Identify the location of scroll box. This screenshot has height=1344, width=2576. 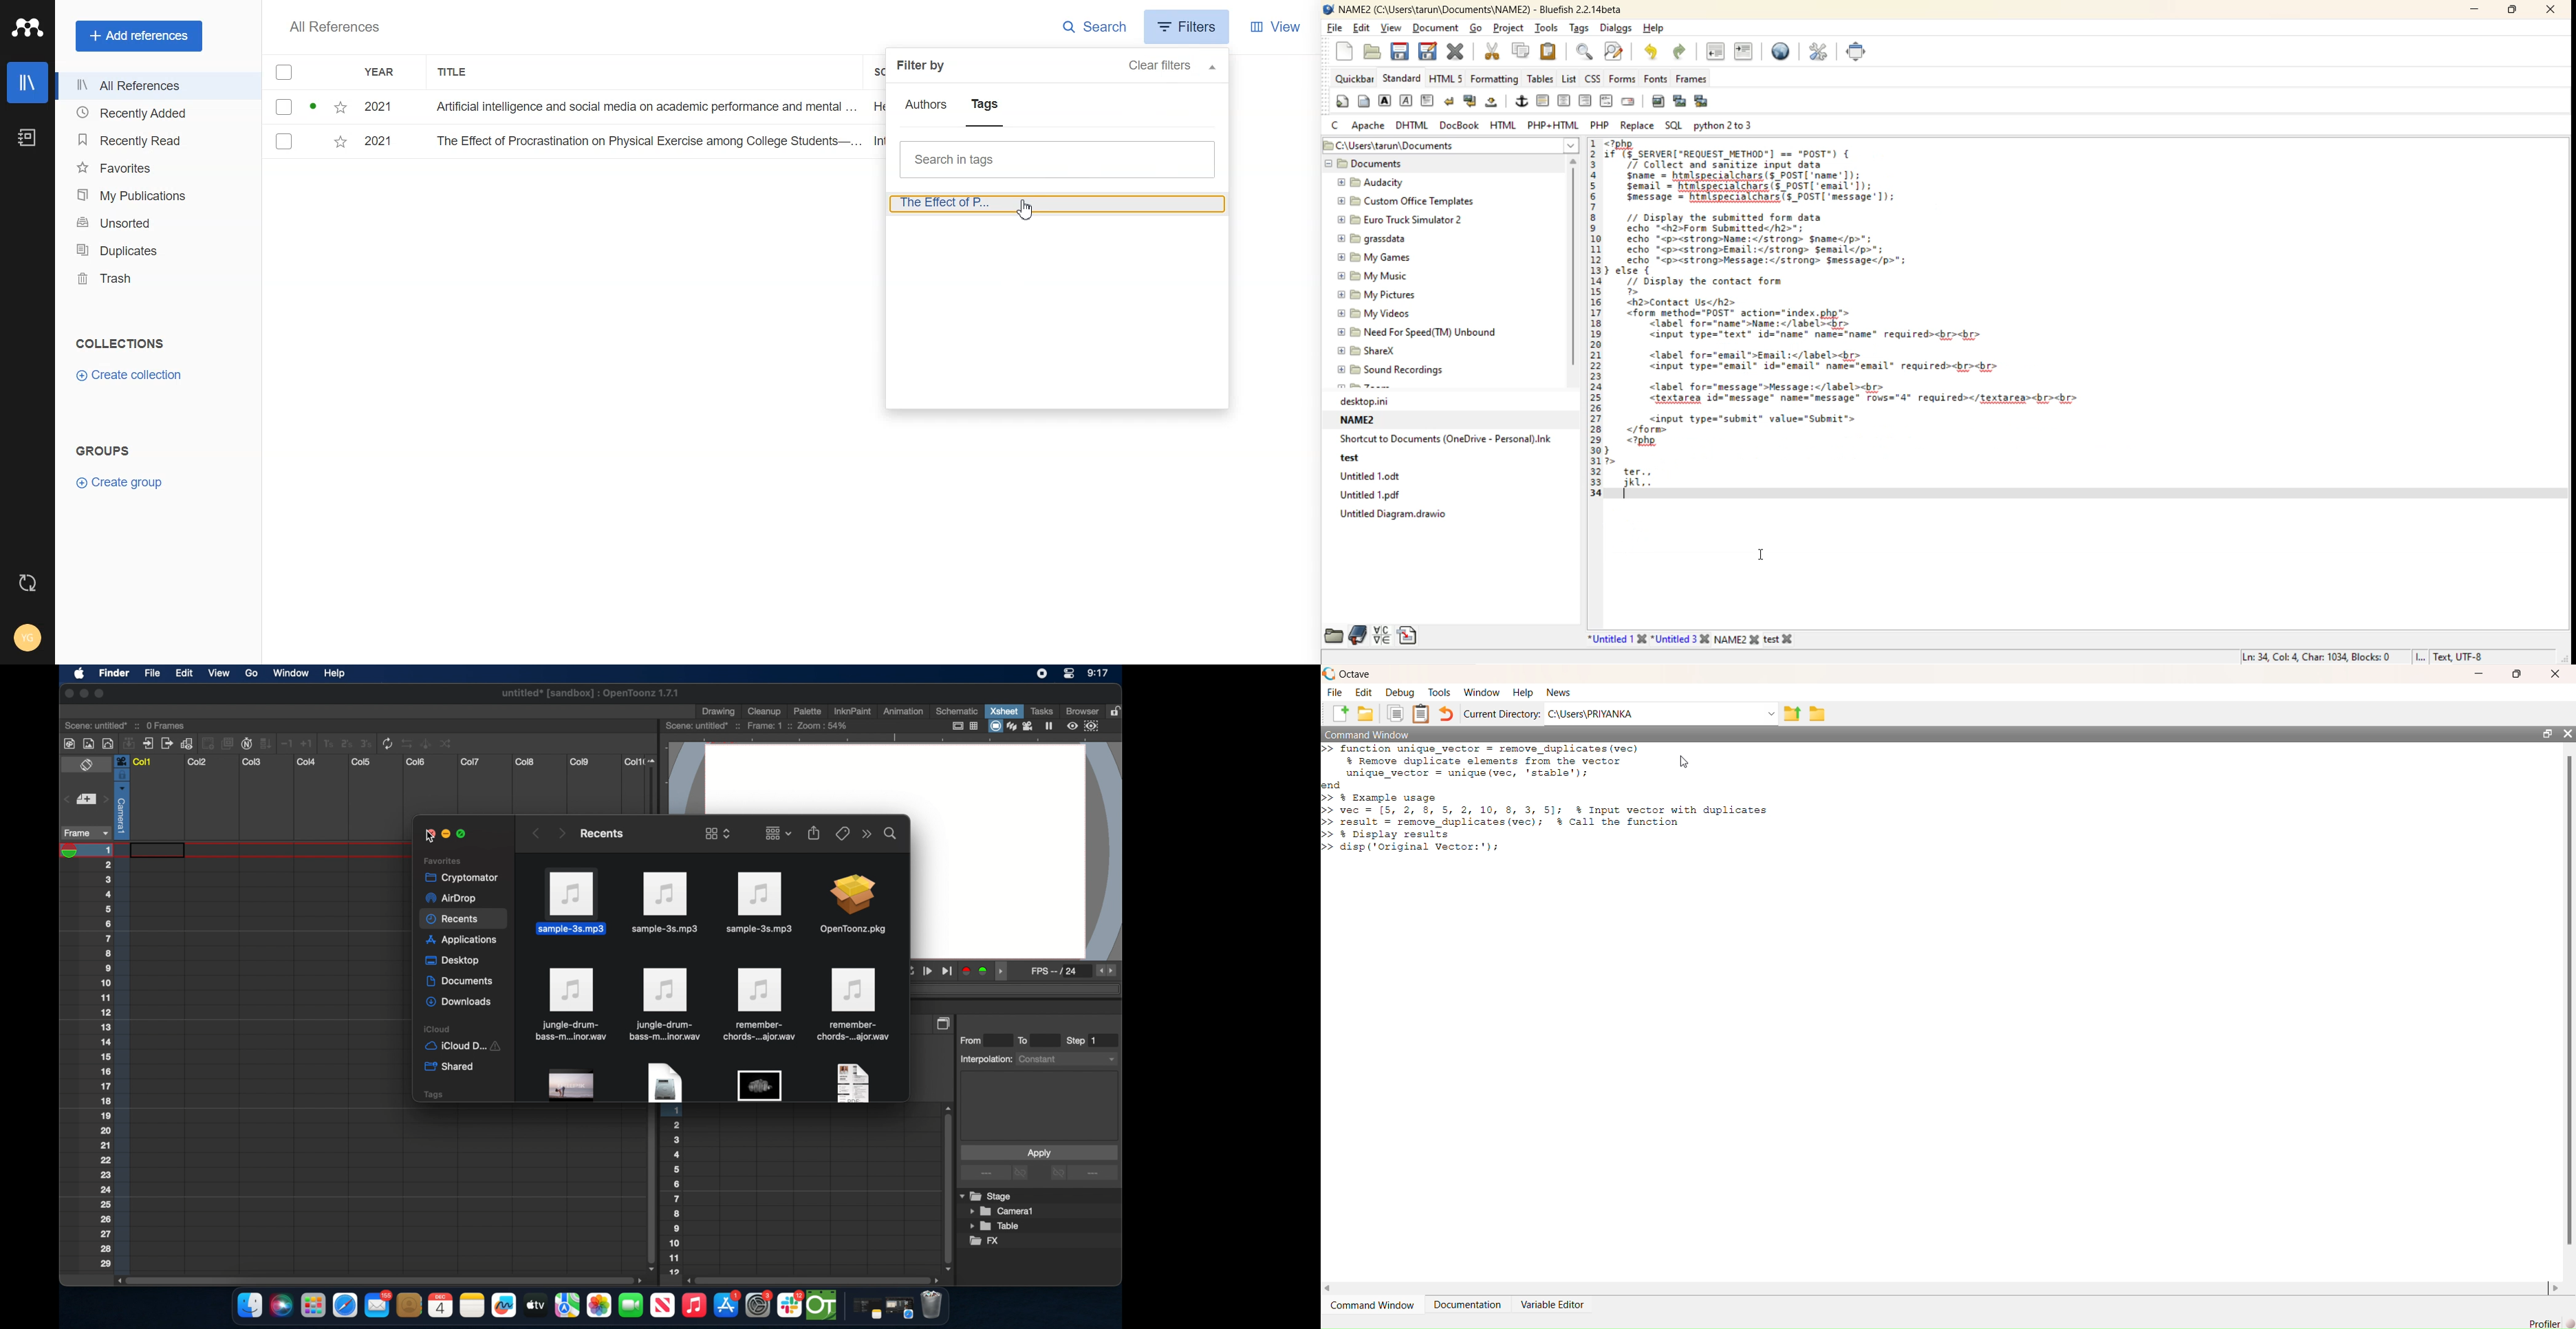
(946, 1187).